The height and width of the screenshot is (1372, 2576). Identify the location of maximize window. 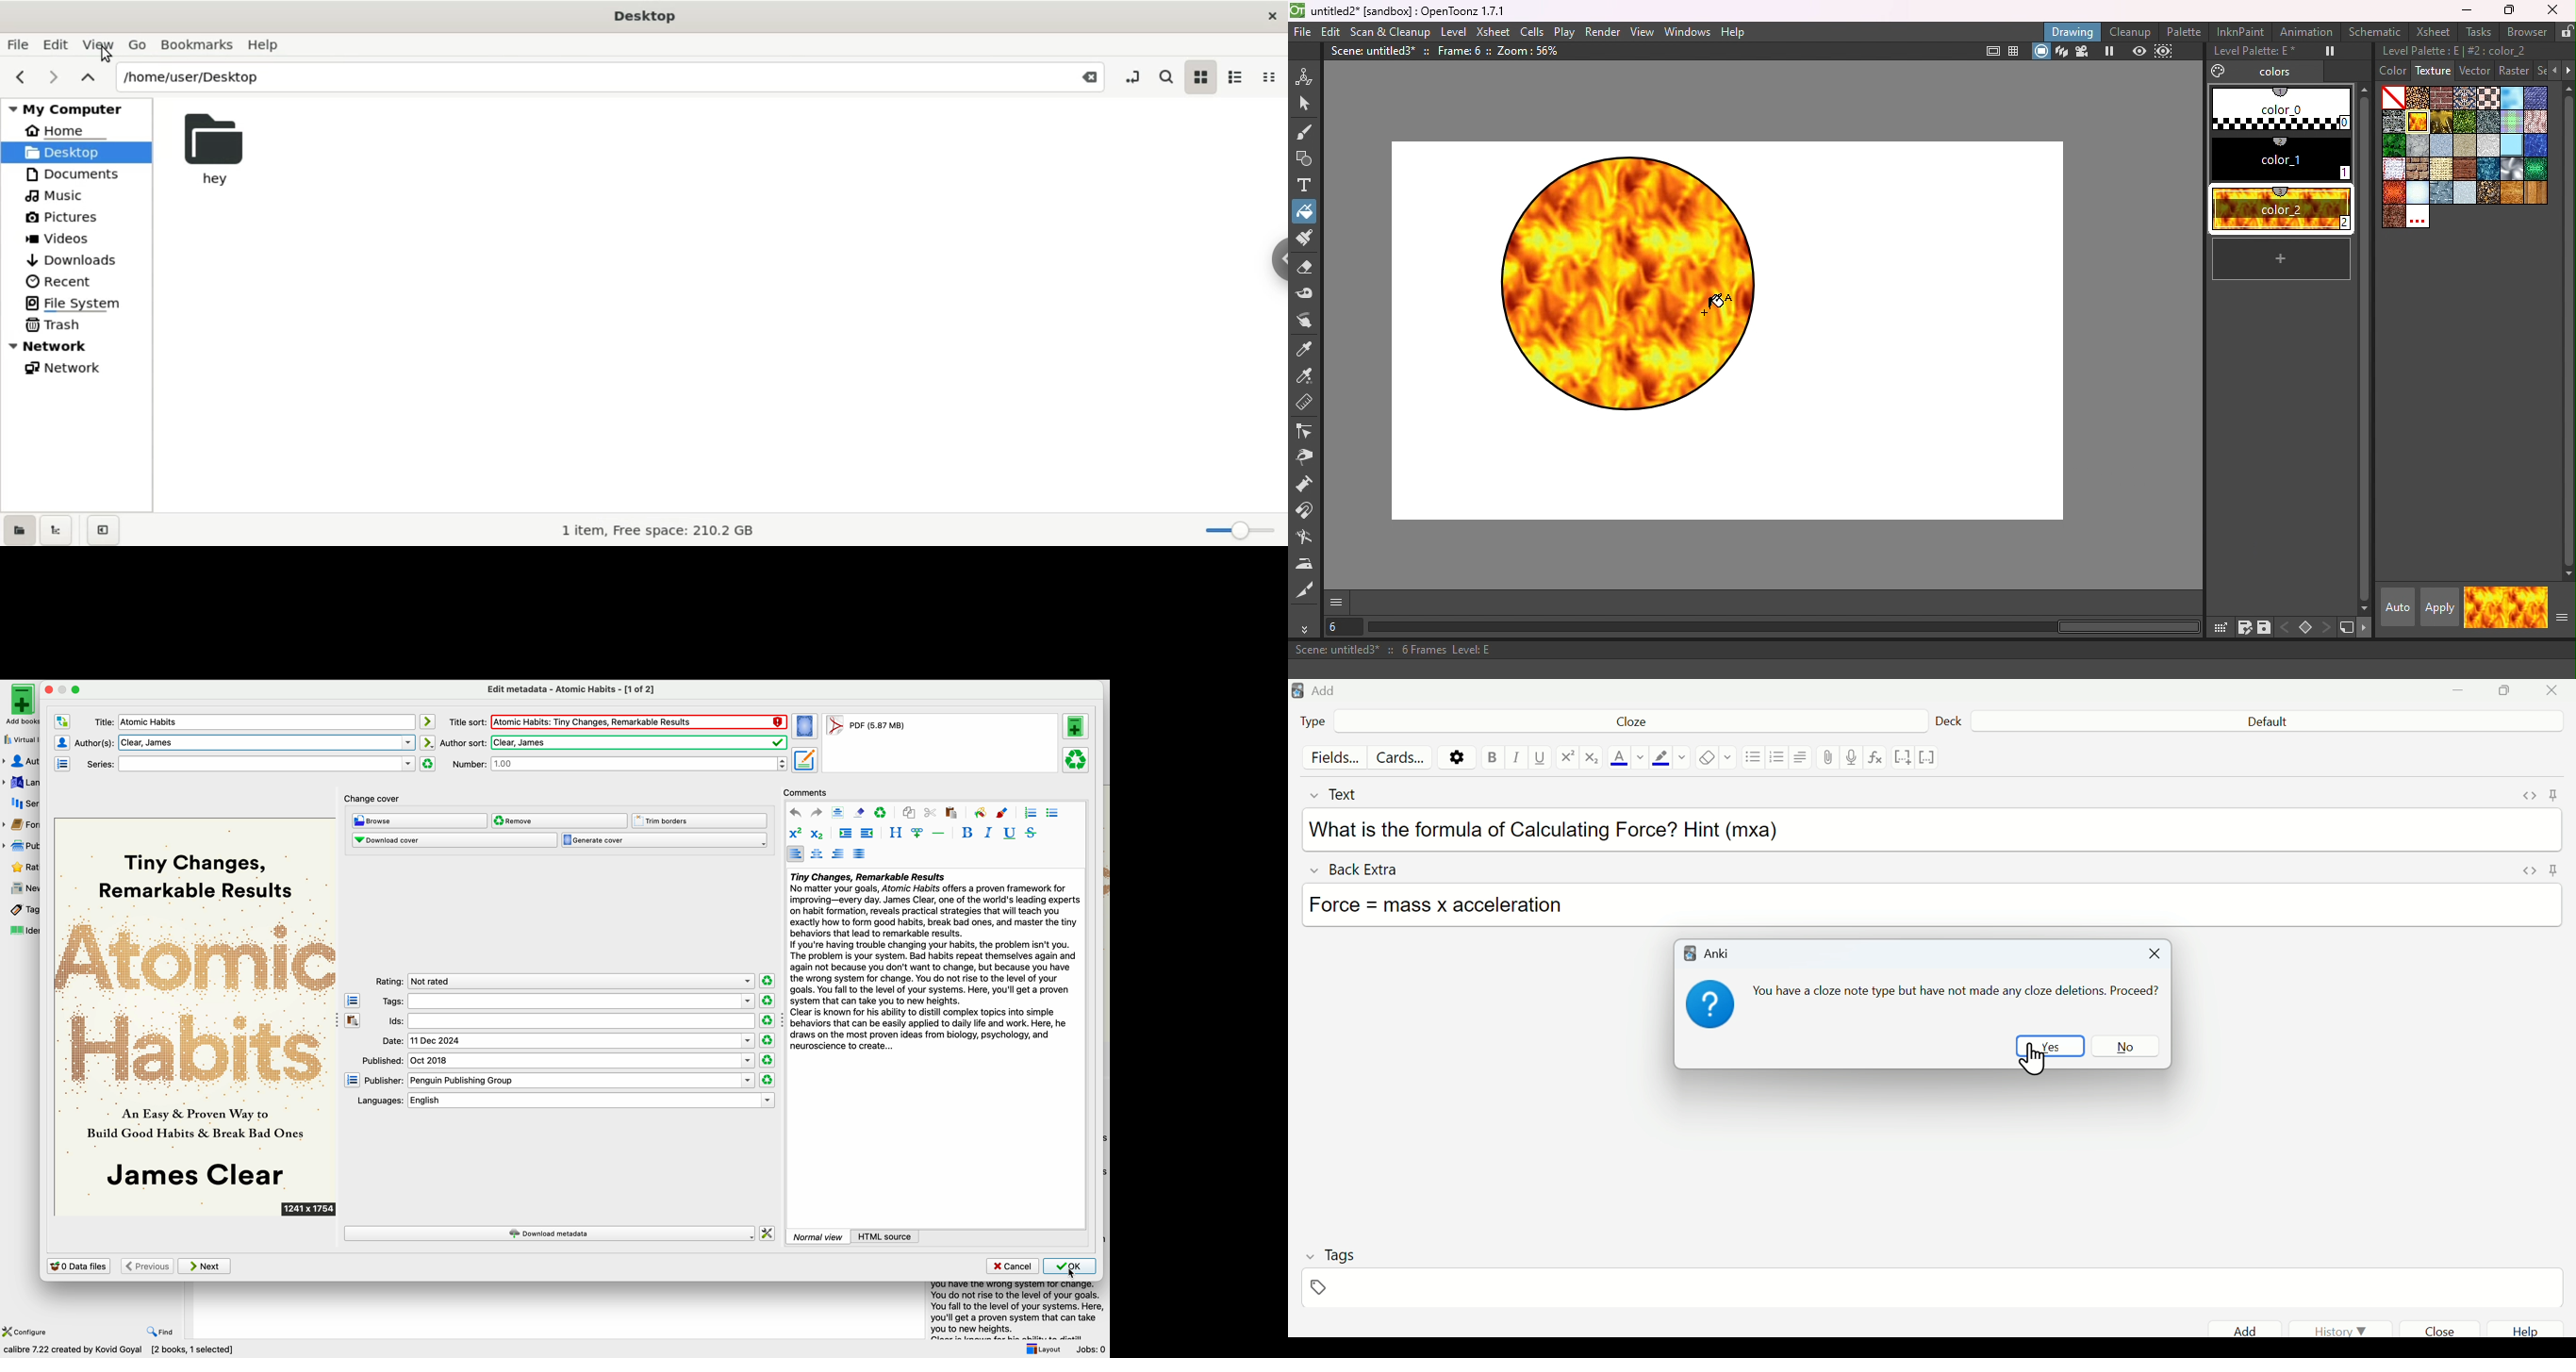
(69, 689).